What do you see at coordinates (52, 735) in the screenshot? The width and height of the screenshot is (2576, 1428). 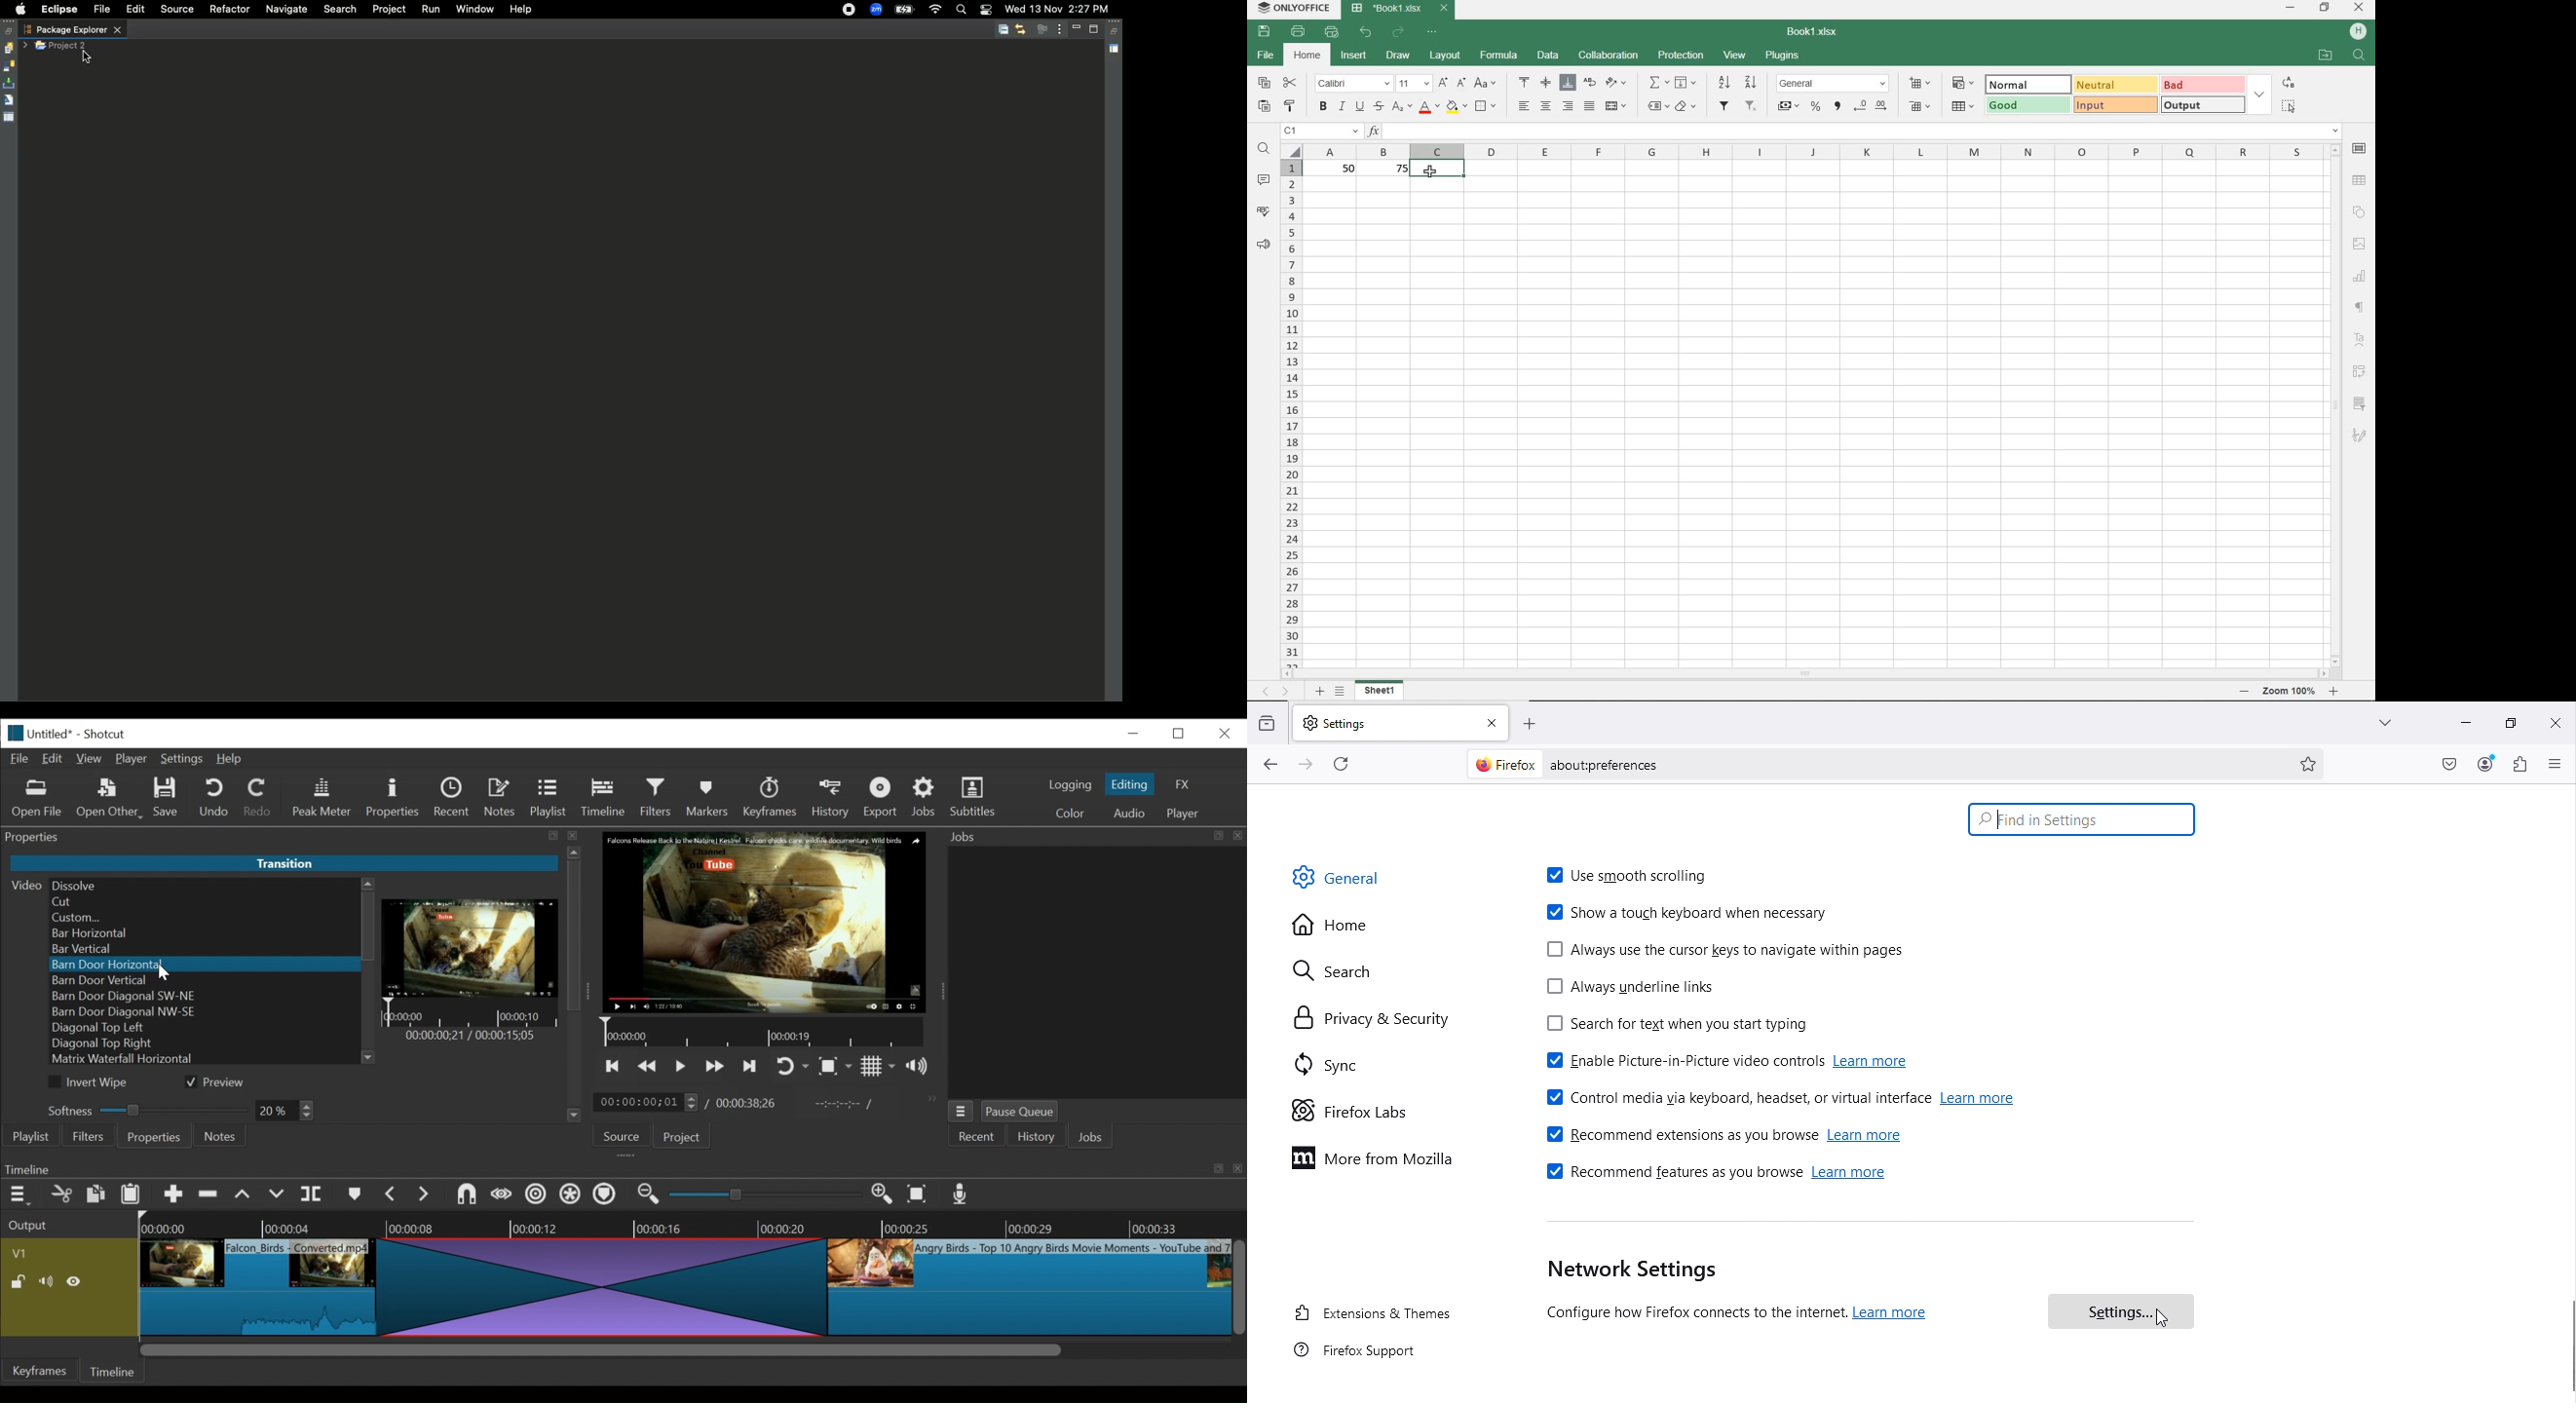 I see `File name` at bounding box center [52, 735].